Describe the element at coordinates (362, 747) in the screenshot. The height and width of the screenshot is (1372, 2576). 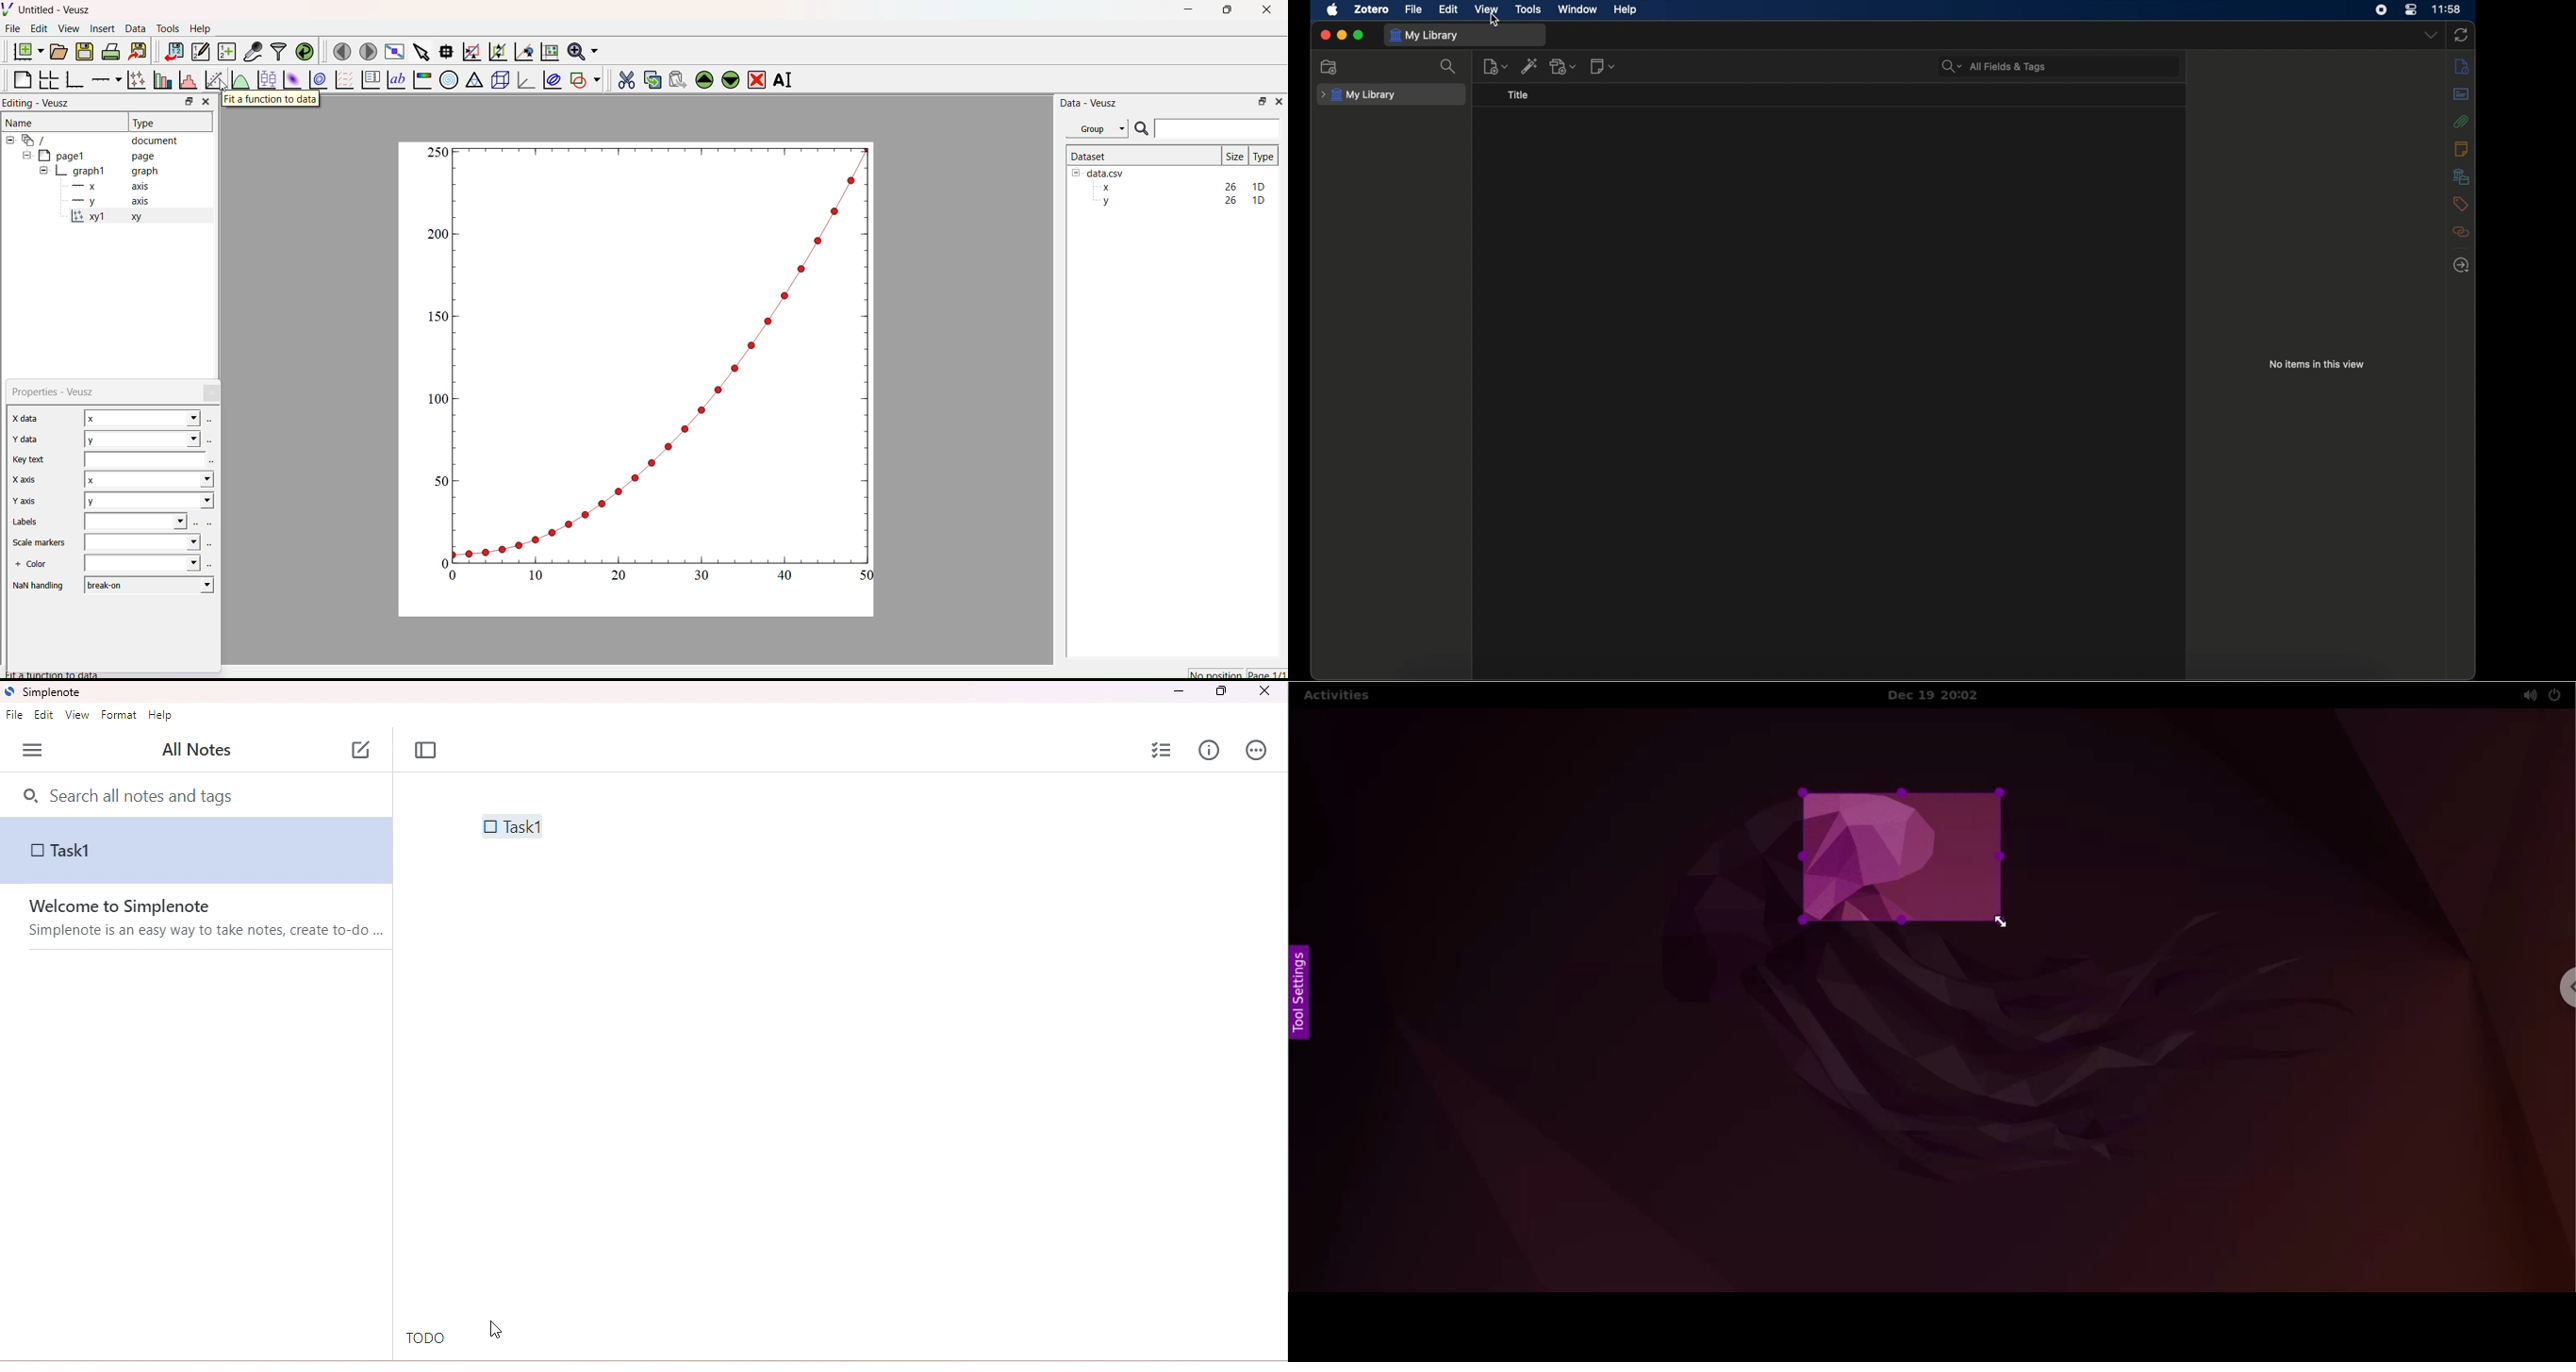
I see `new note` at that location.